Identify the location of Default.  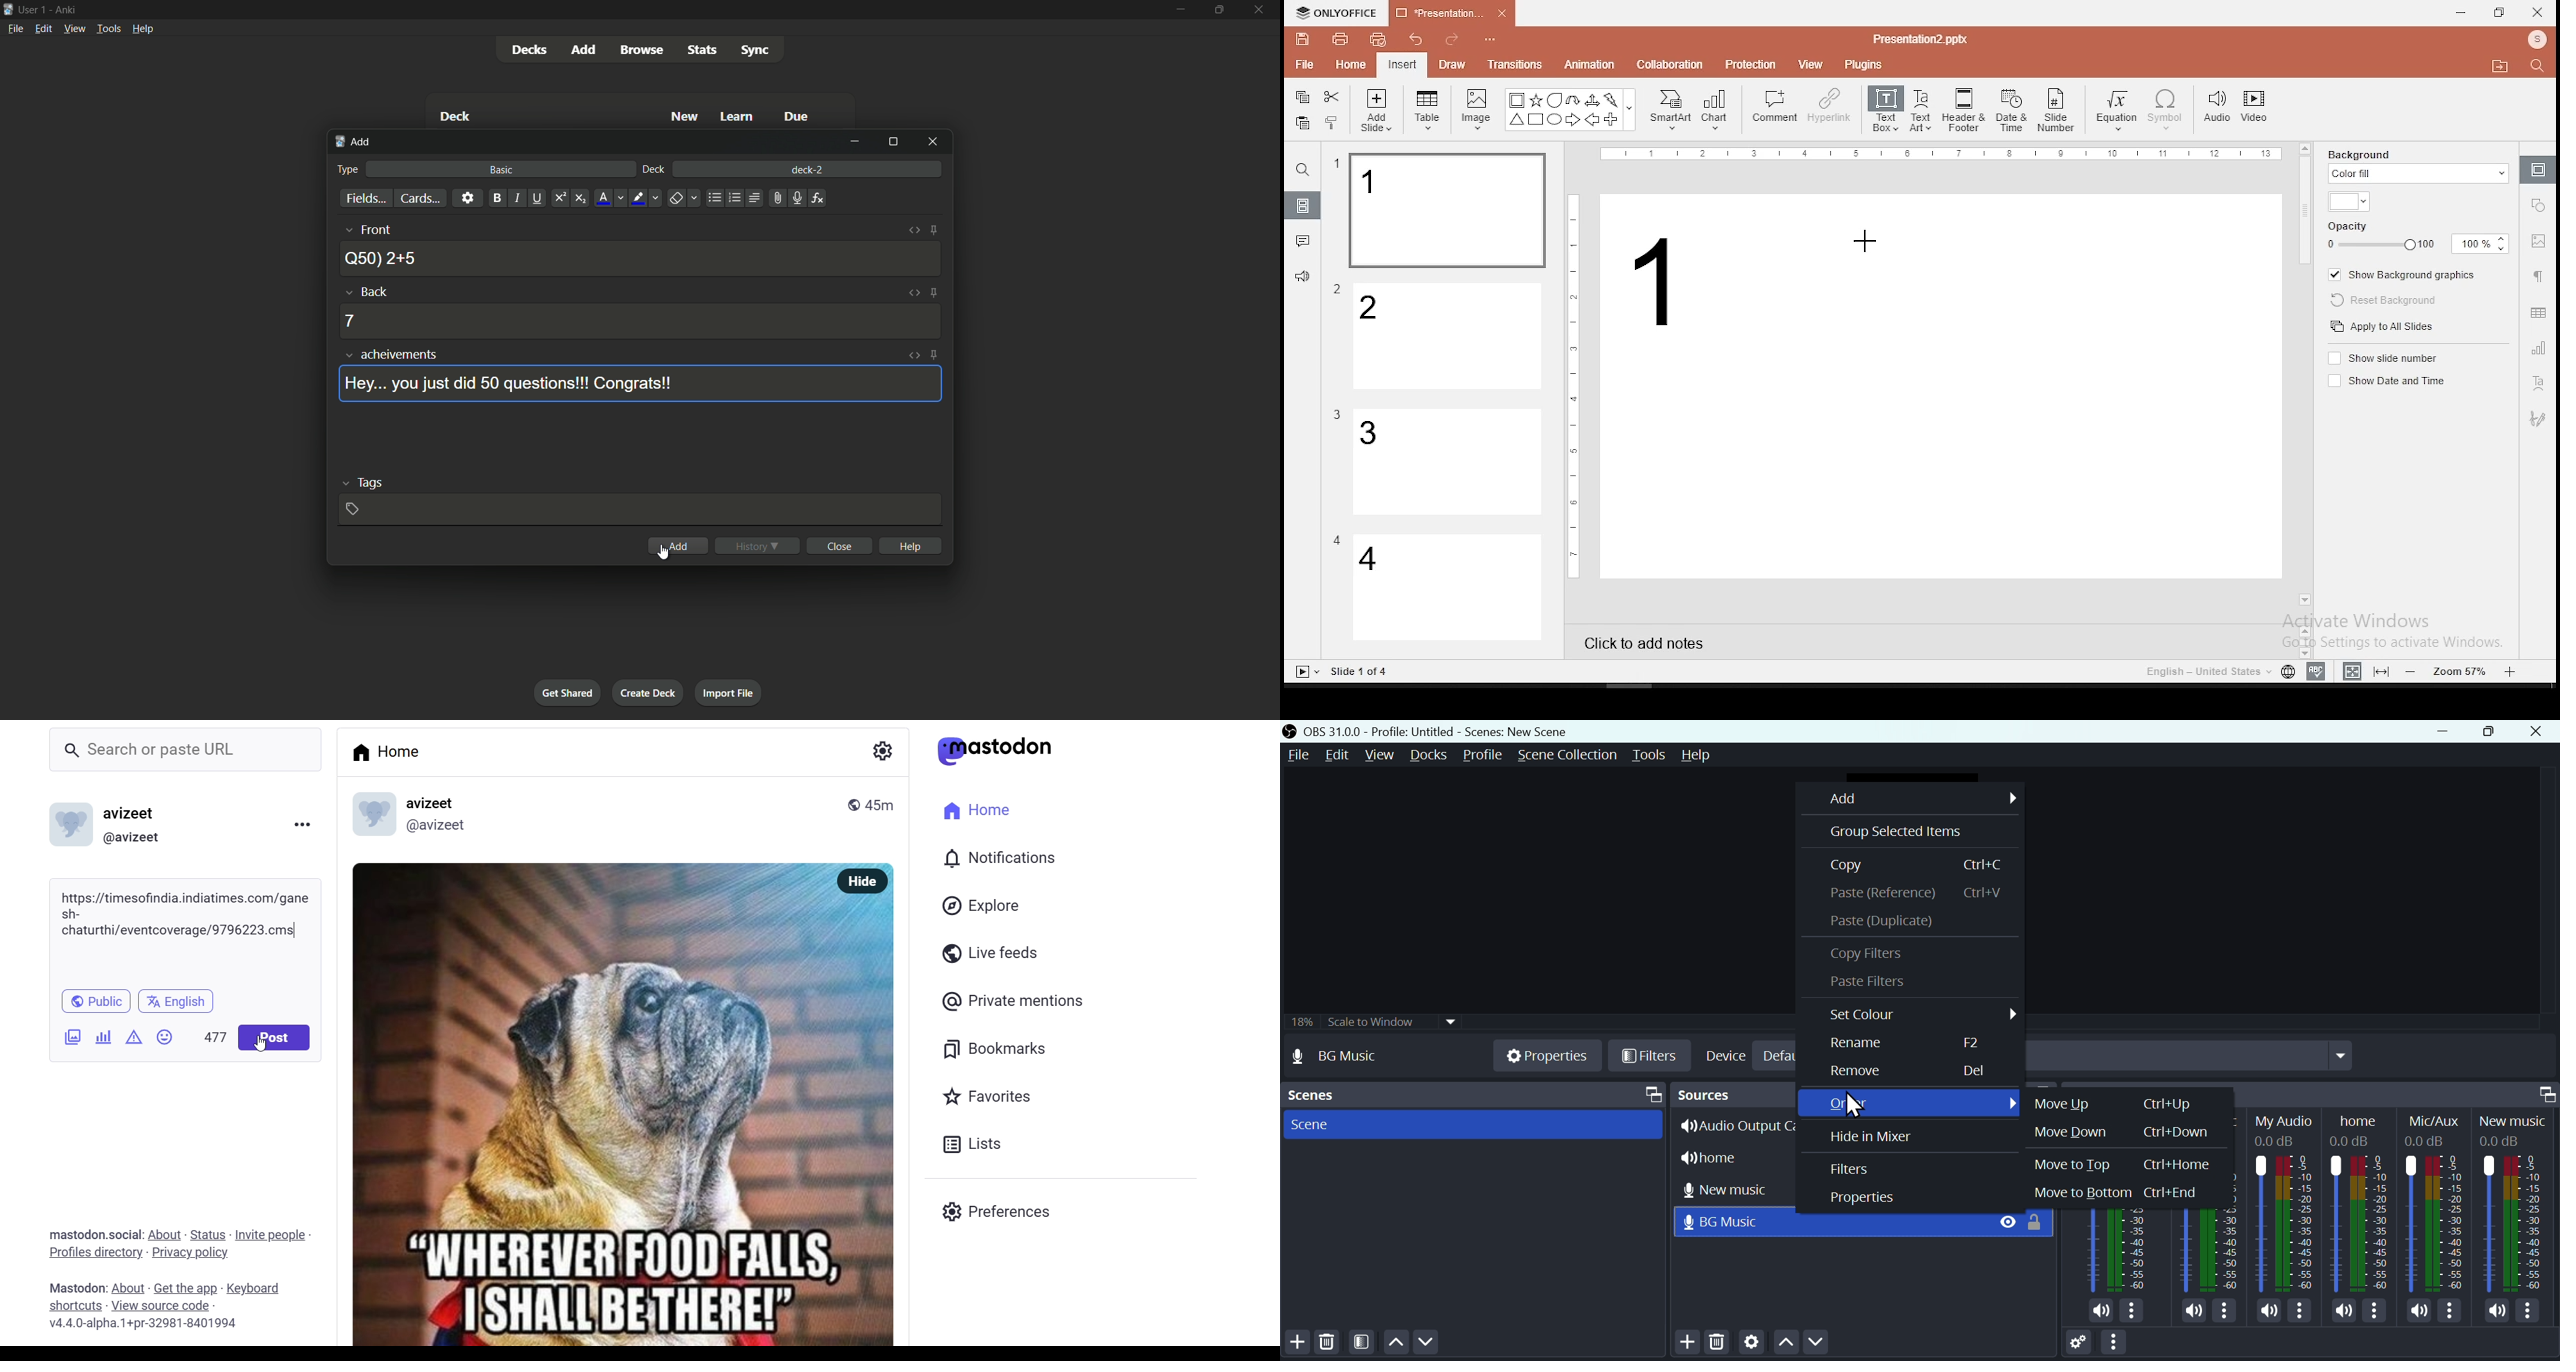
(1782, 1056).